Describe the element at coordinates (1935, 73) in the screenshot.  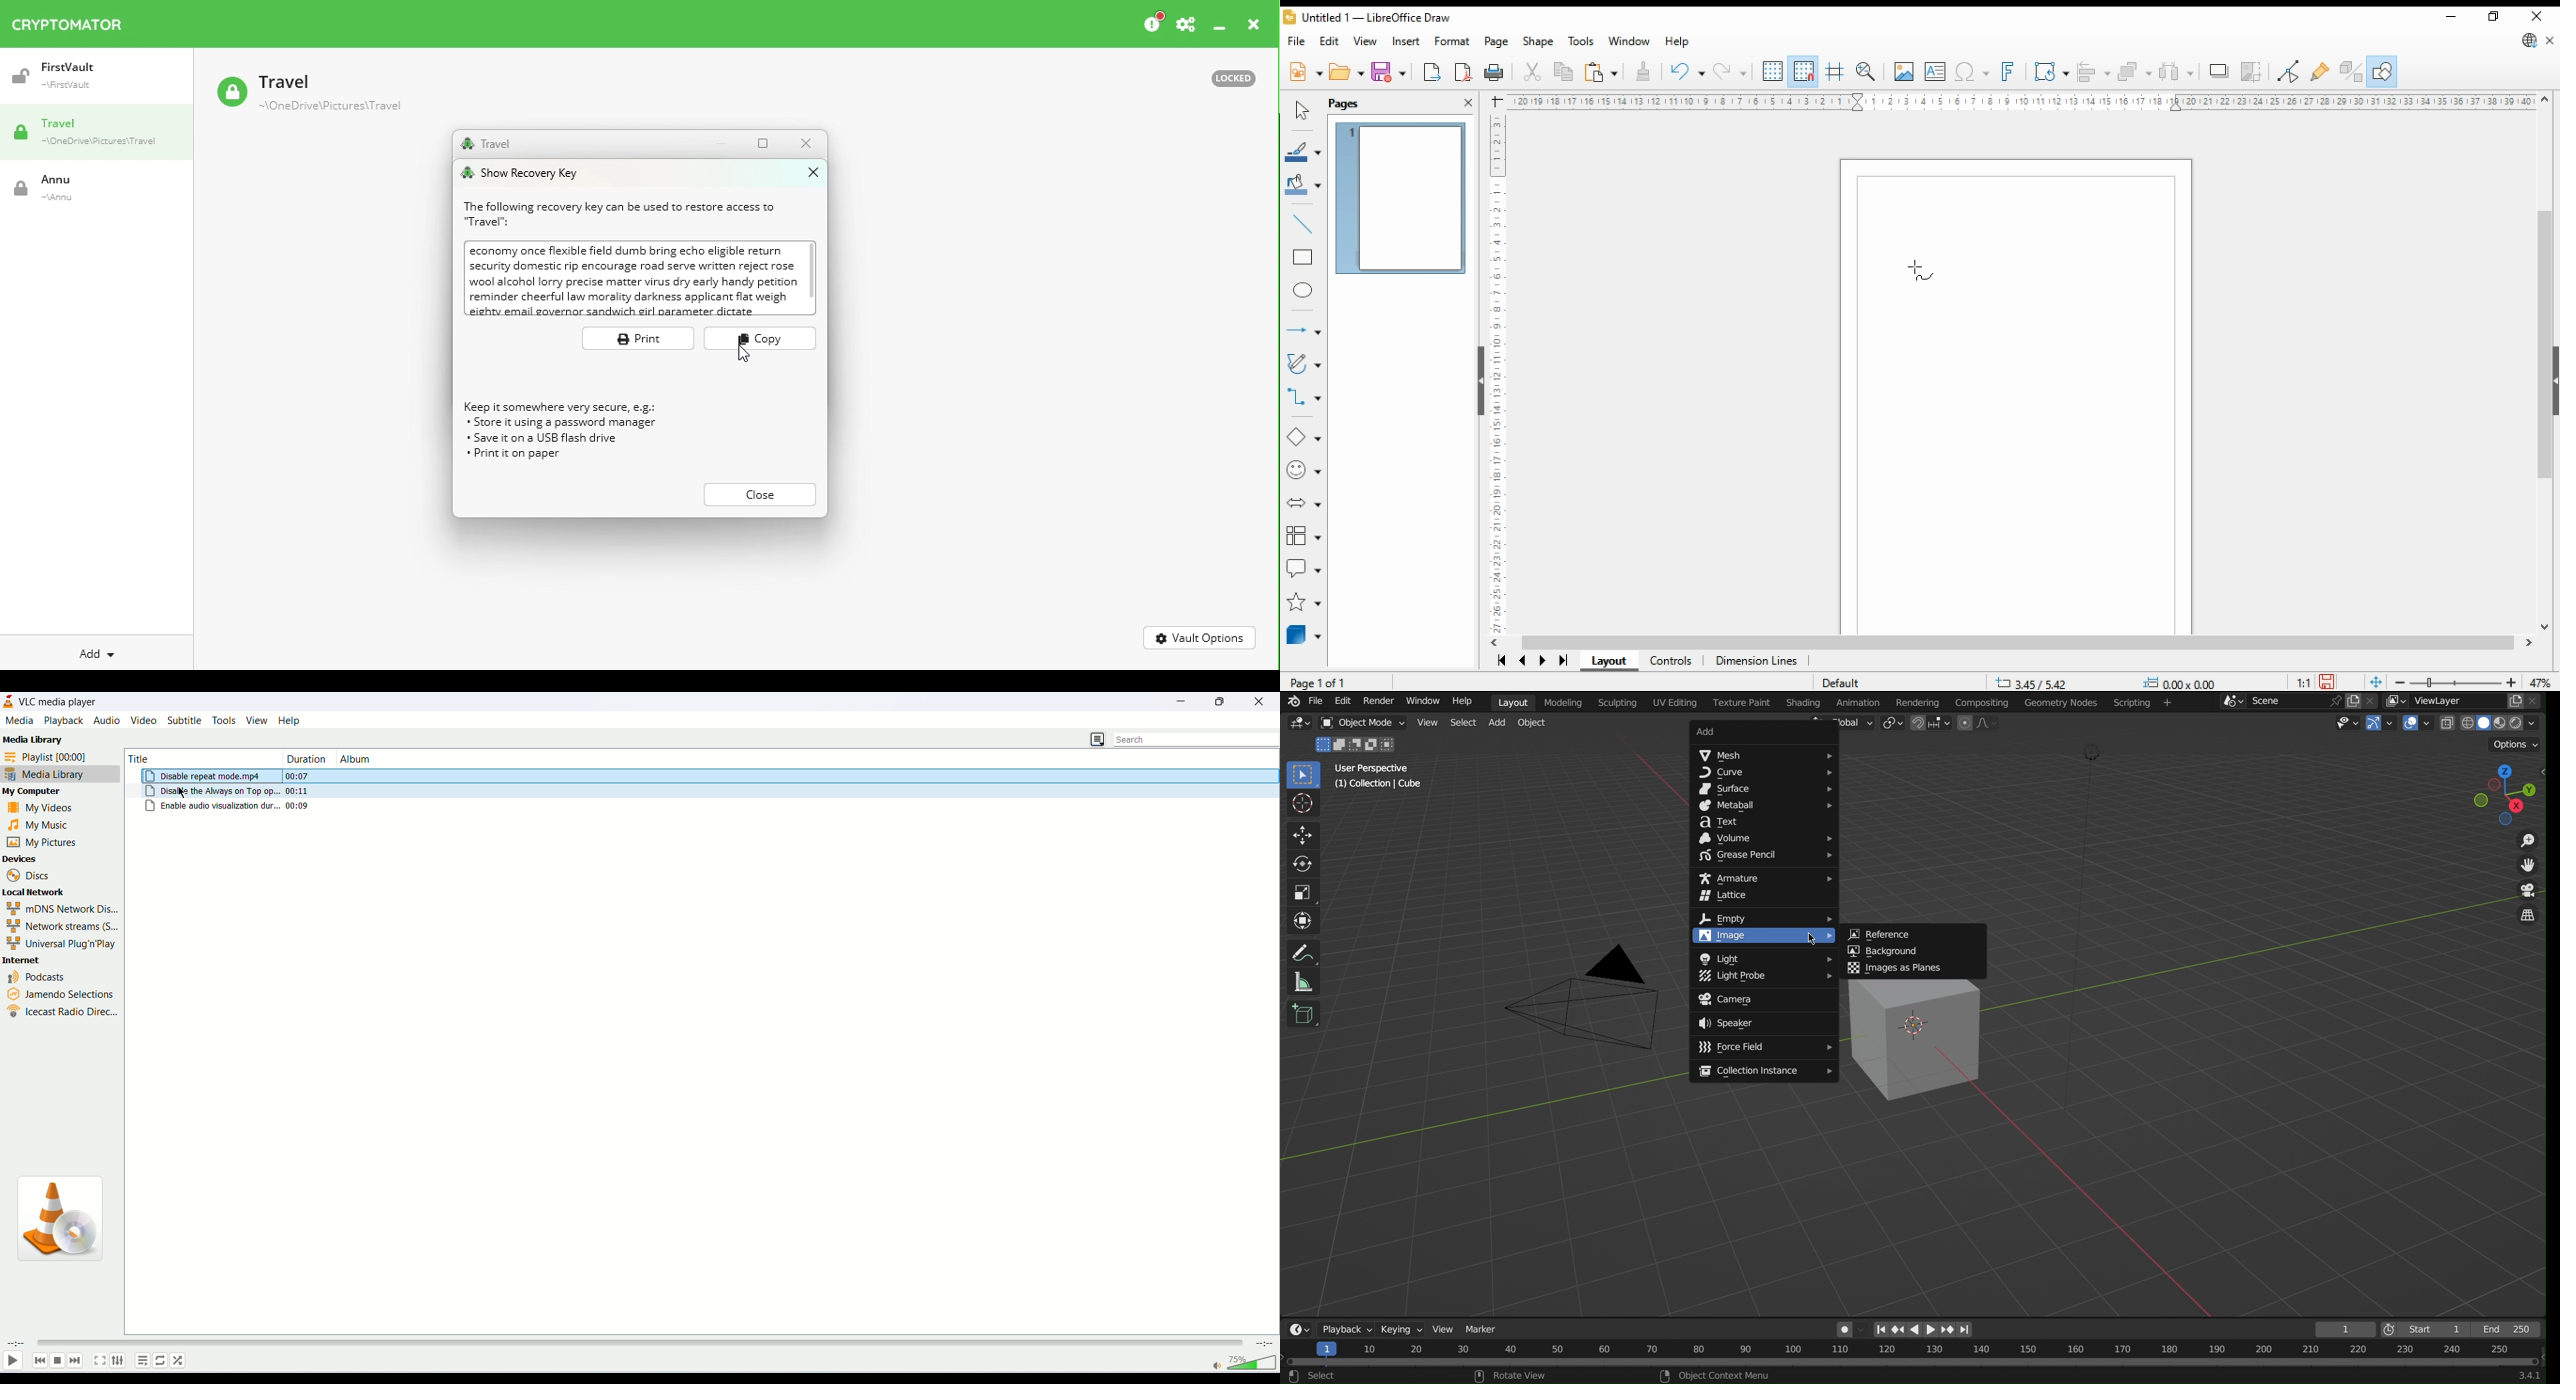
I see `insert text box` at that location.